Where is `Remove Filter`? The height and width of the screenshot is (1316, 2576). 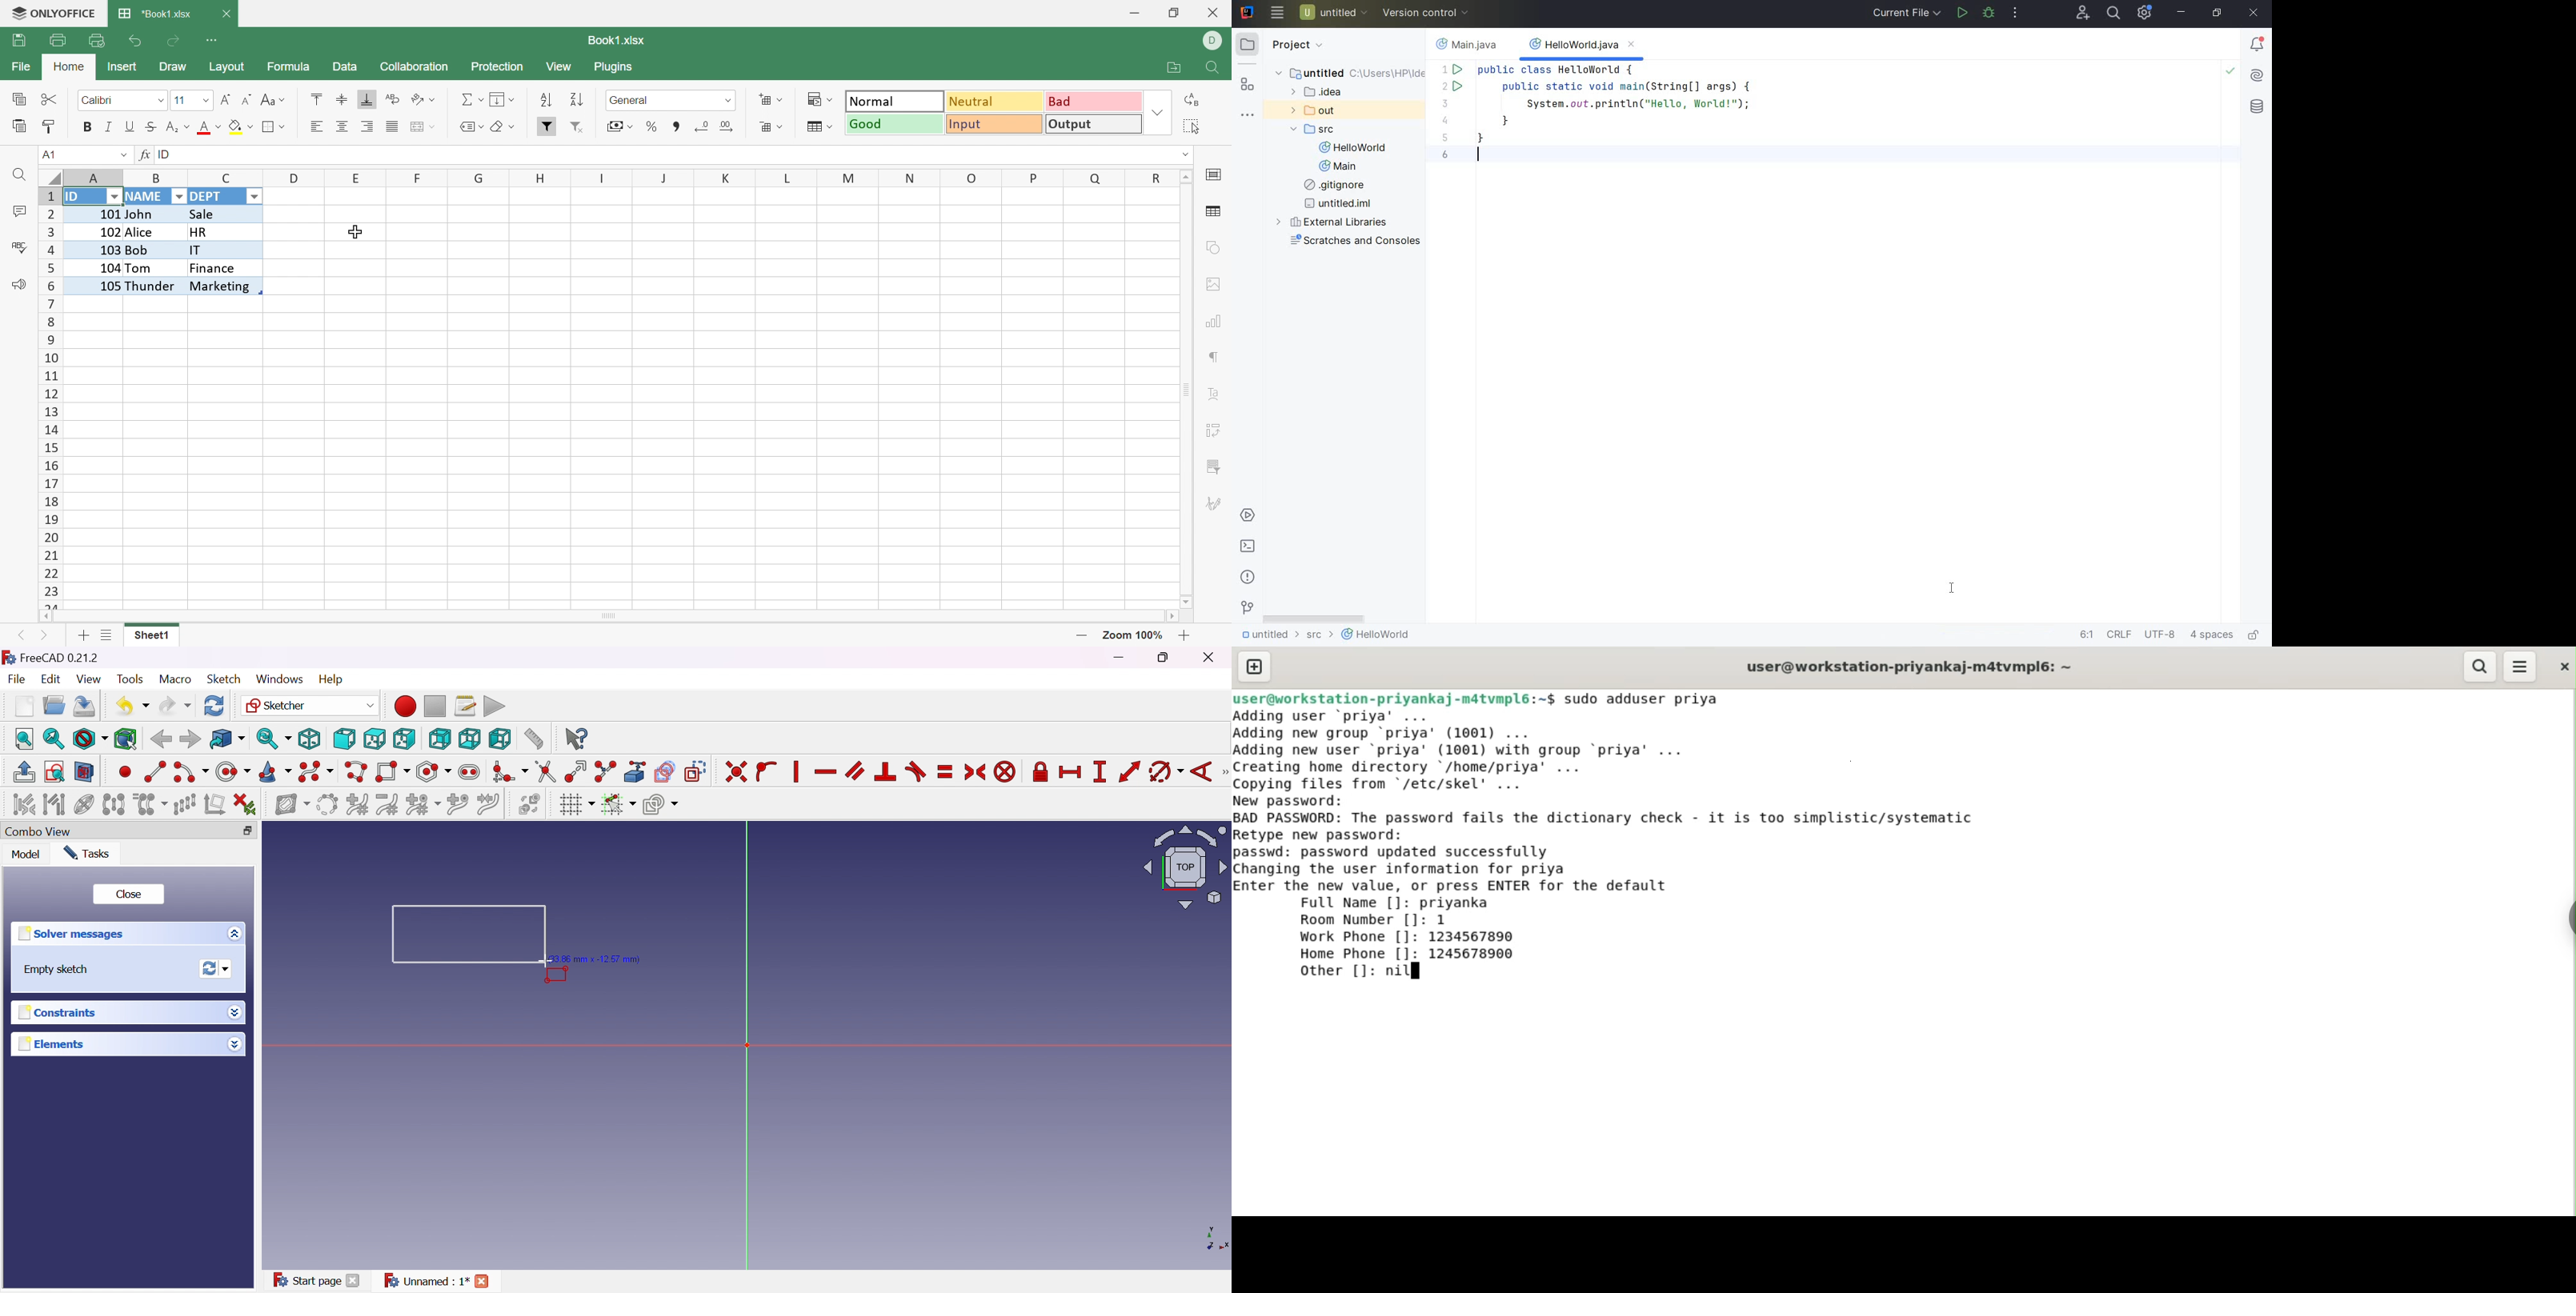
Remove Filter is located at coordinates (576, 126).